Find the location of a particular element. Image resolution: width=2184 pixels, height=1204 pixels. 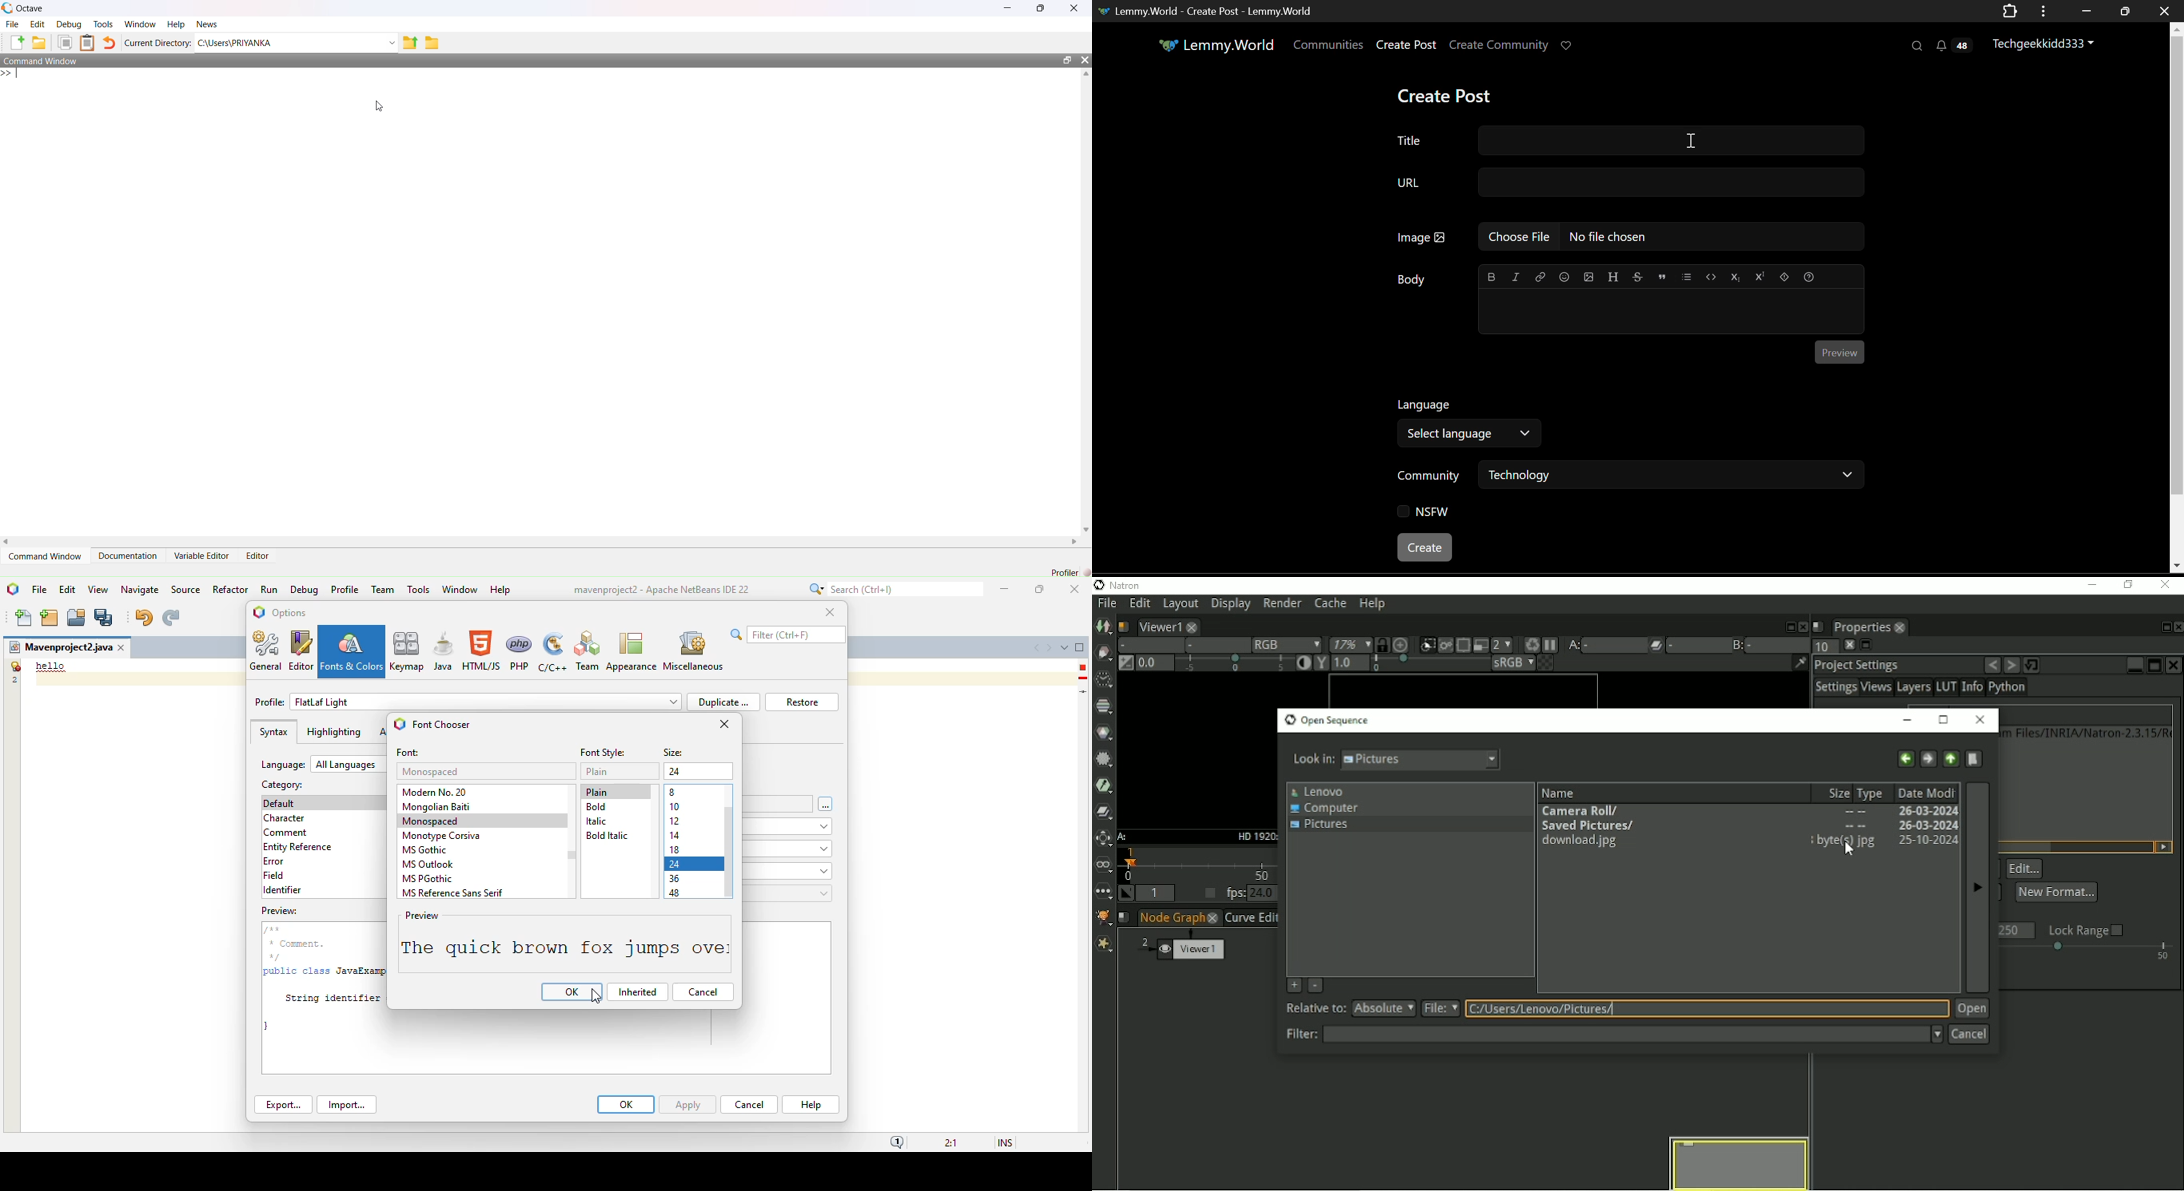

File is located at coordinates (13, 25).